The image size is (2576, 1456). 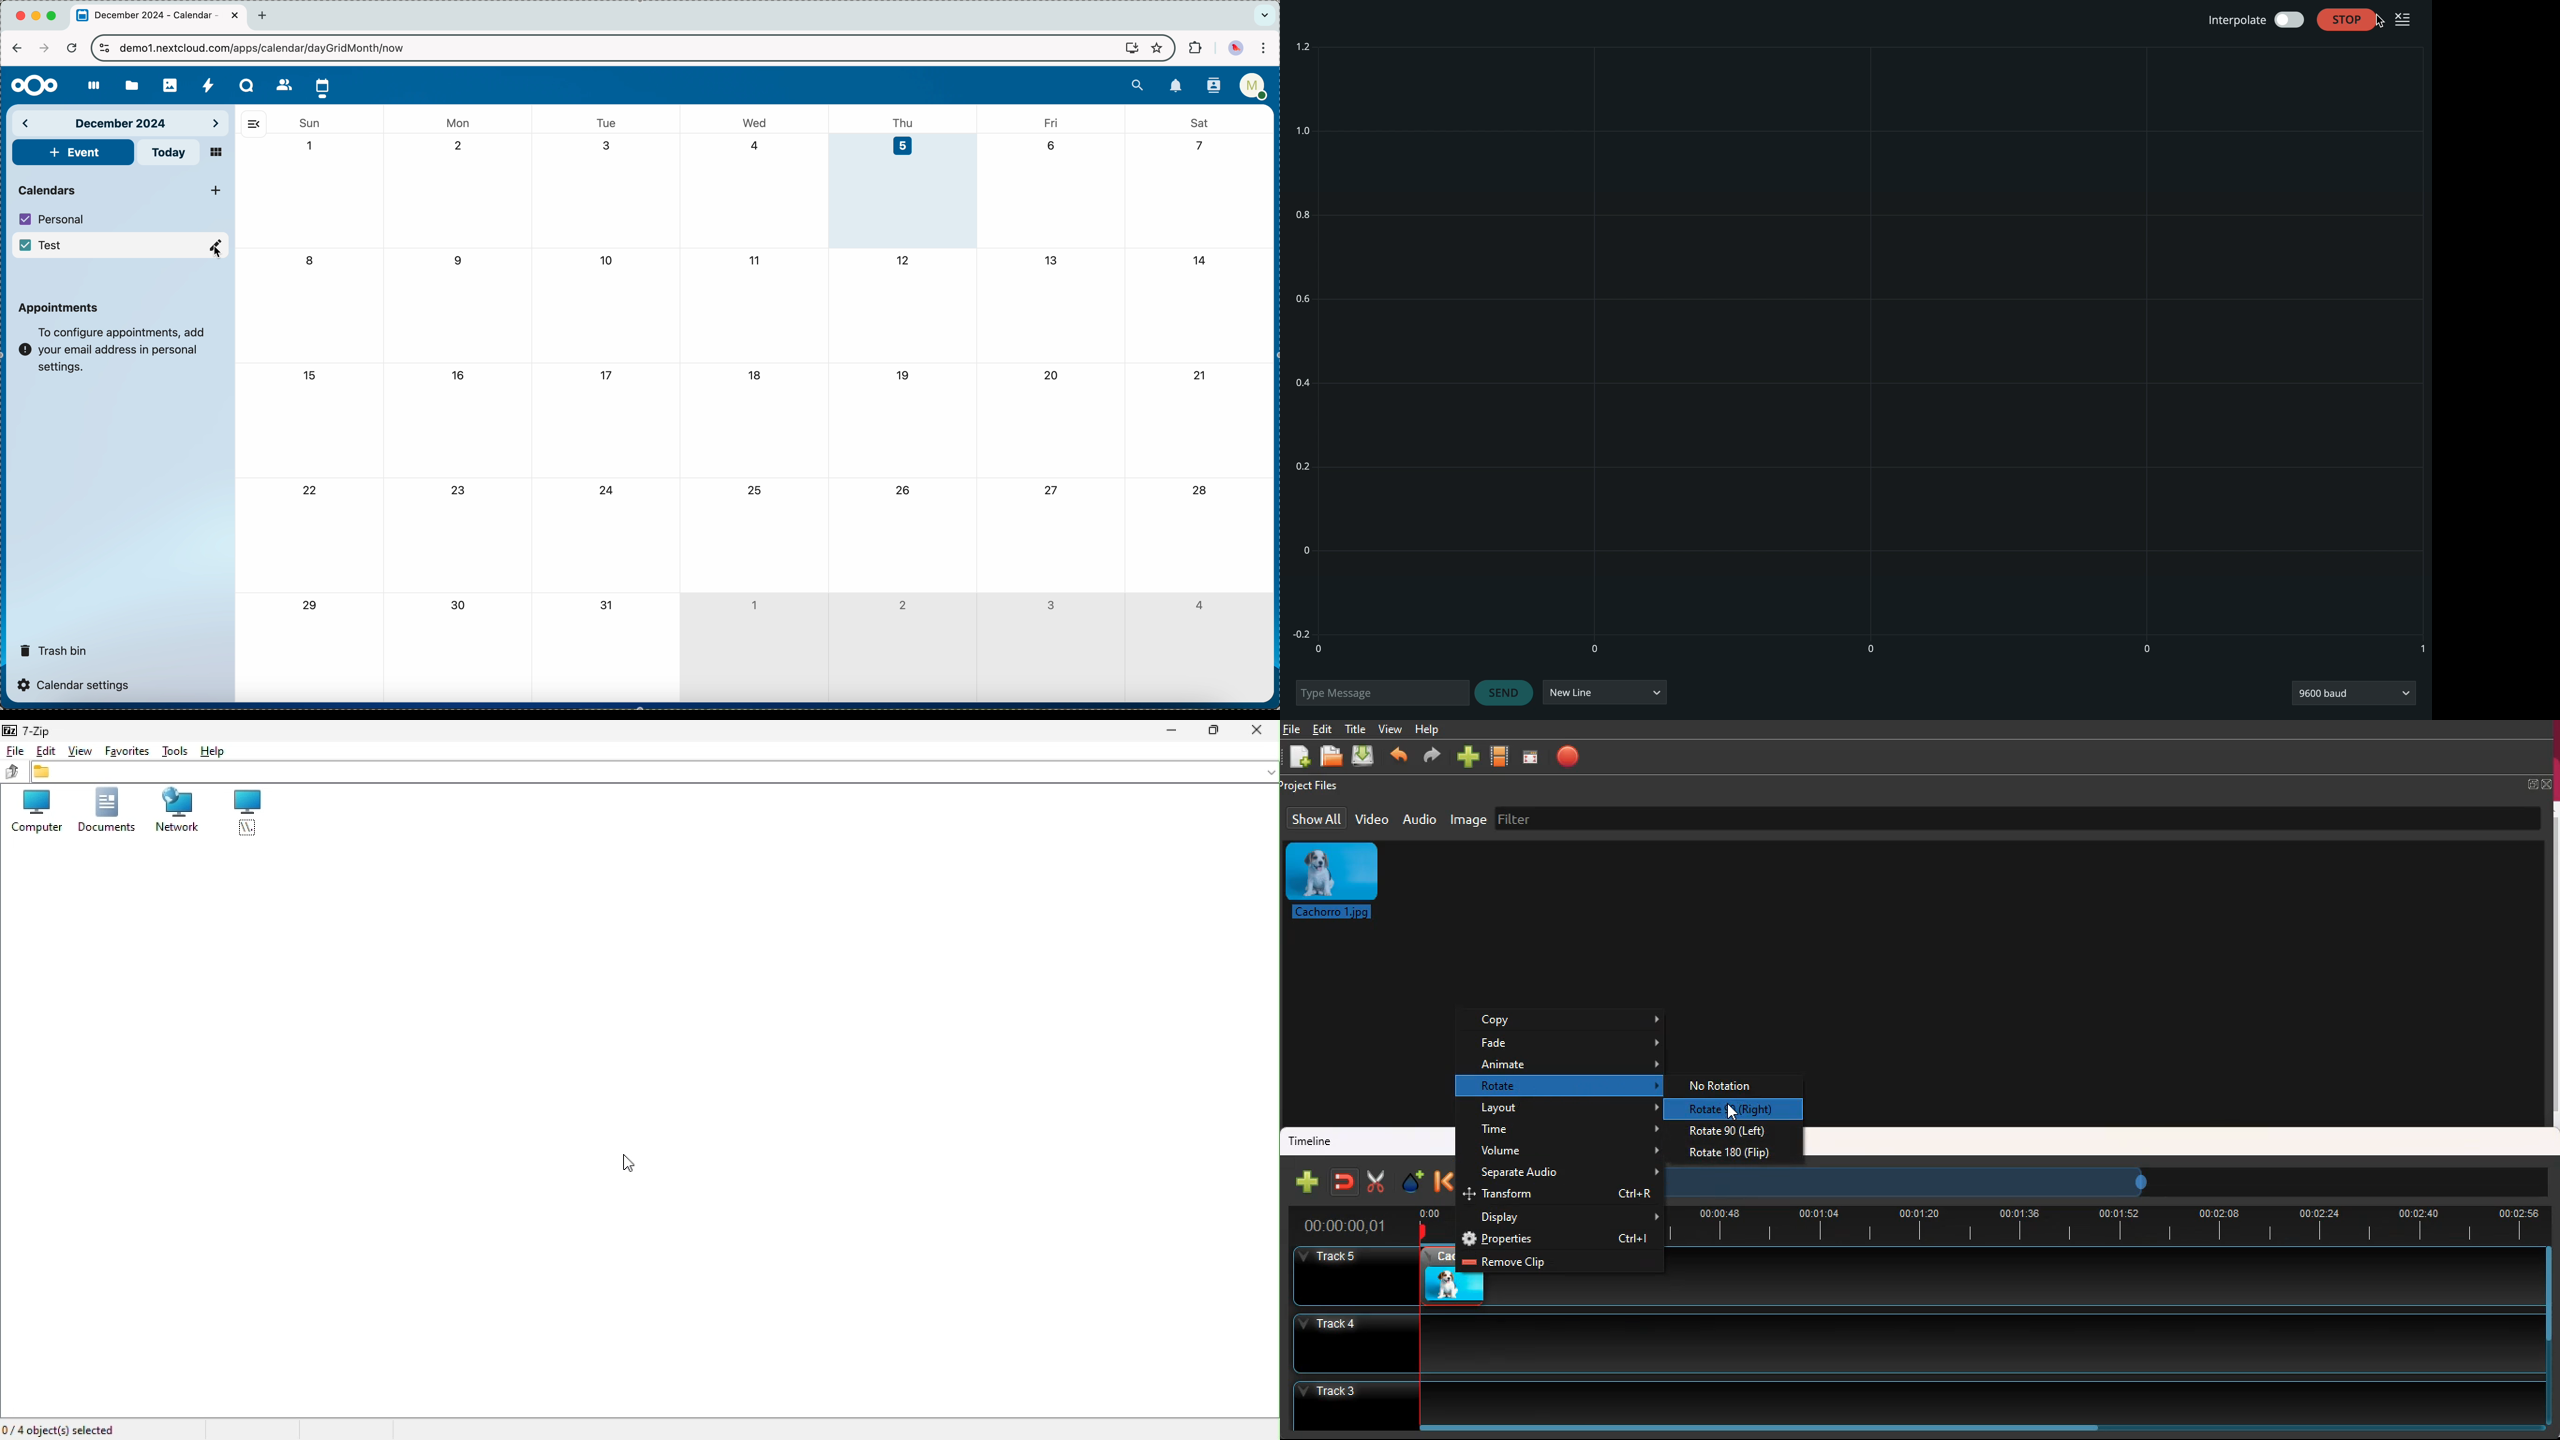 What do you see at coordinates (754, 603) in the screenshot?
I see `1` at bounding box center [754, 603].